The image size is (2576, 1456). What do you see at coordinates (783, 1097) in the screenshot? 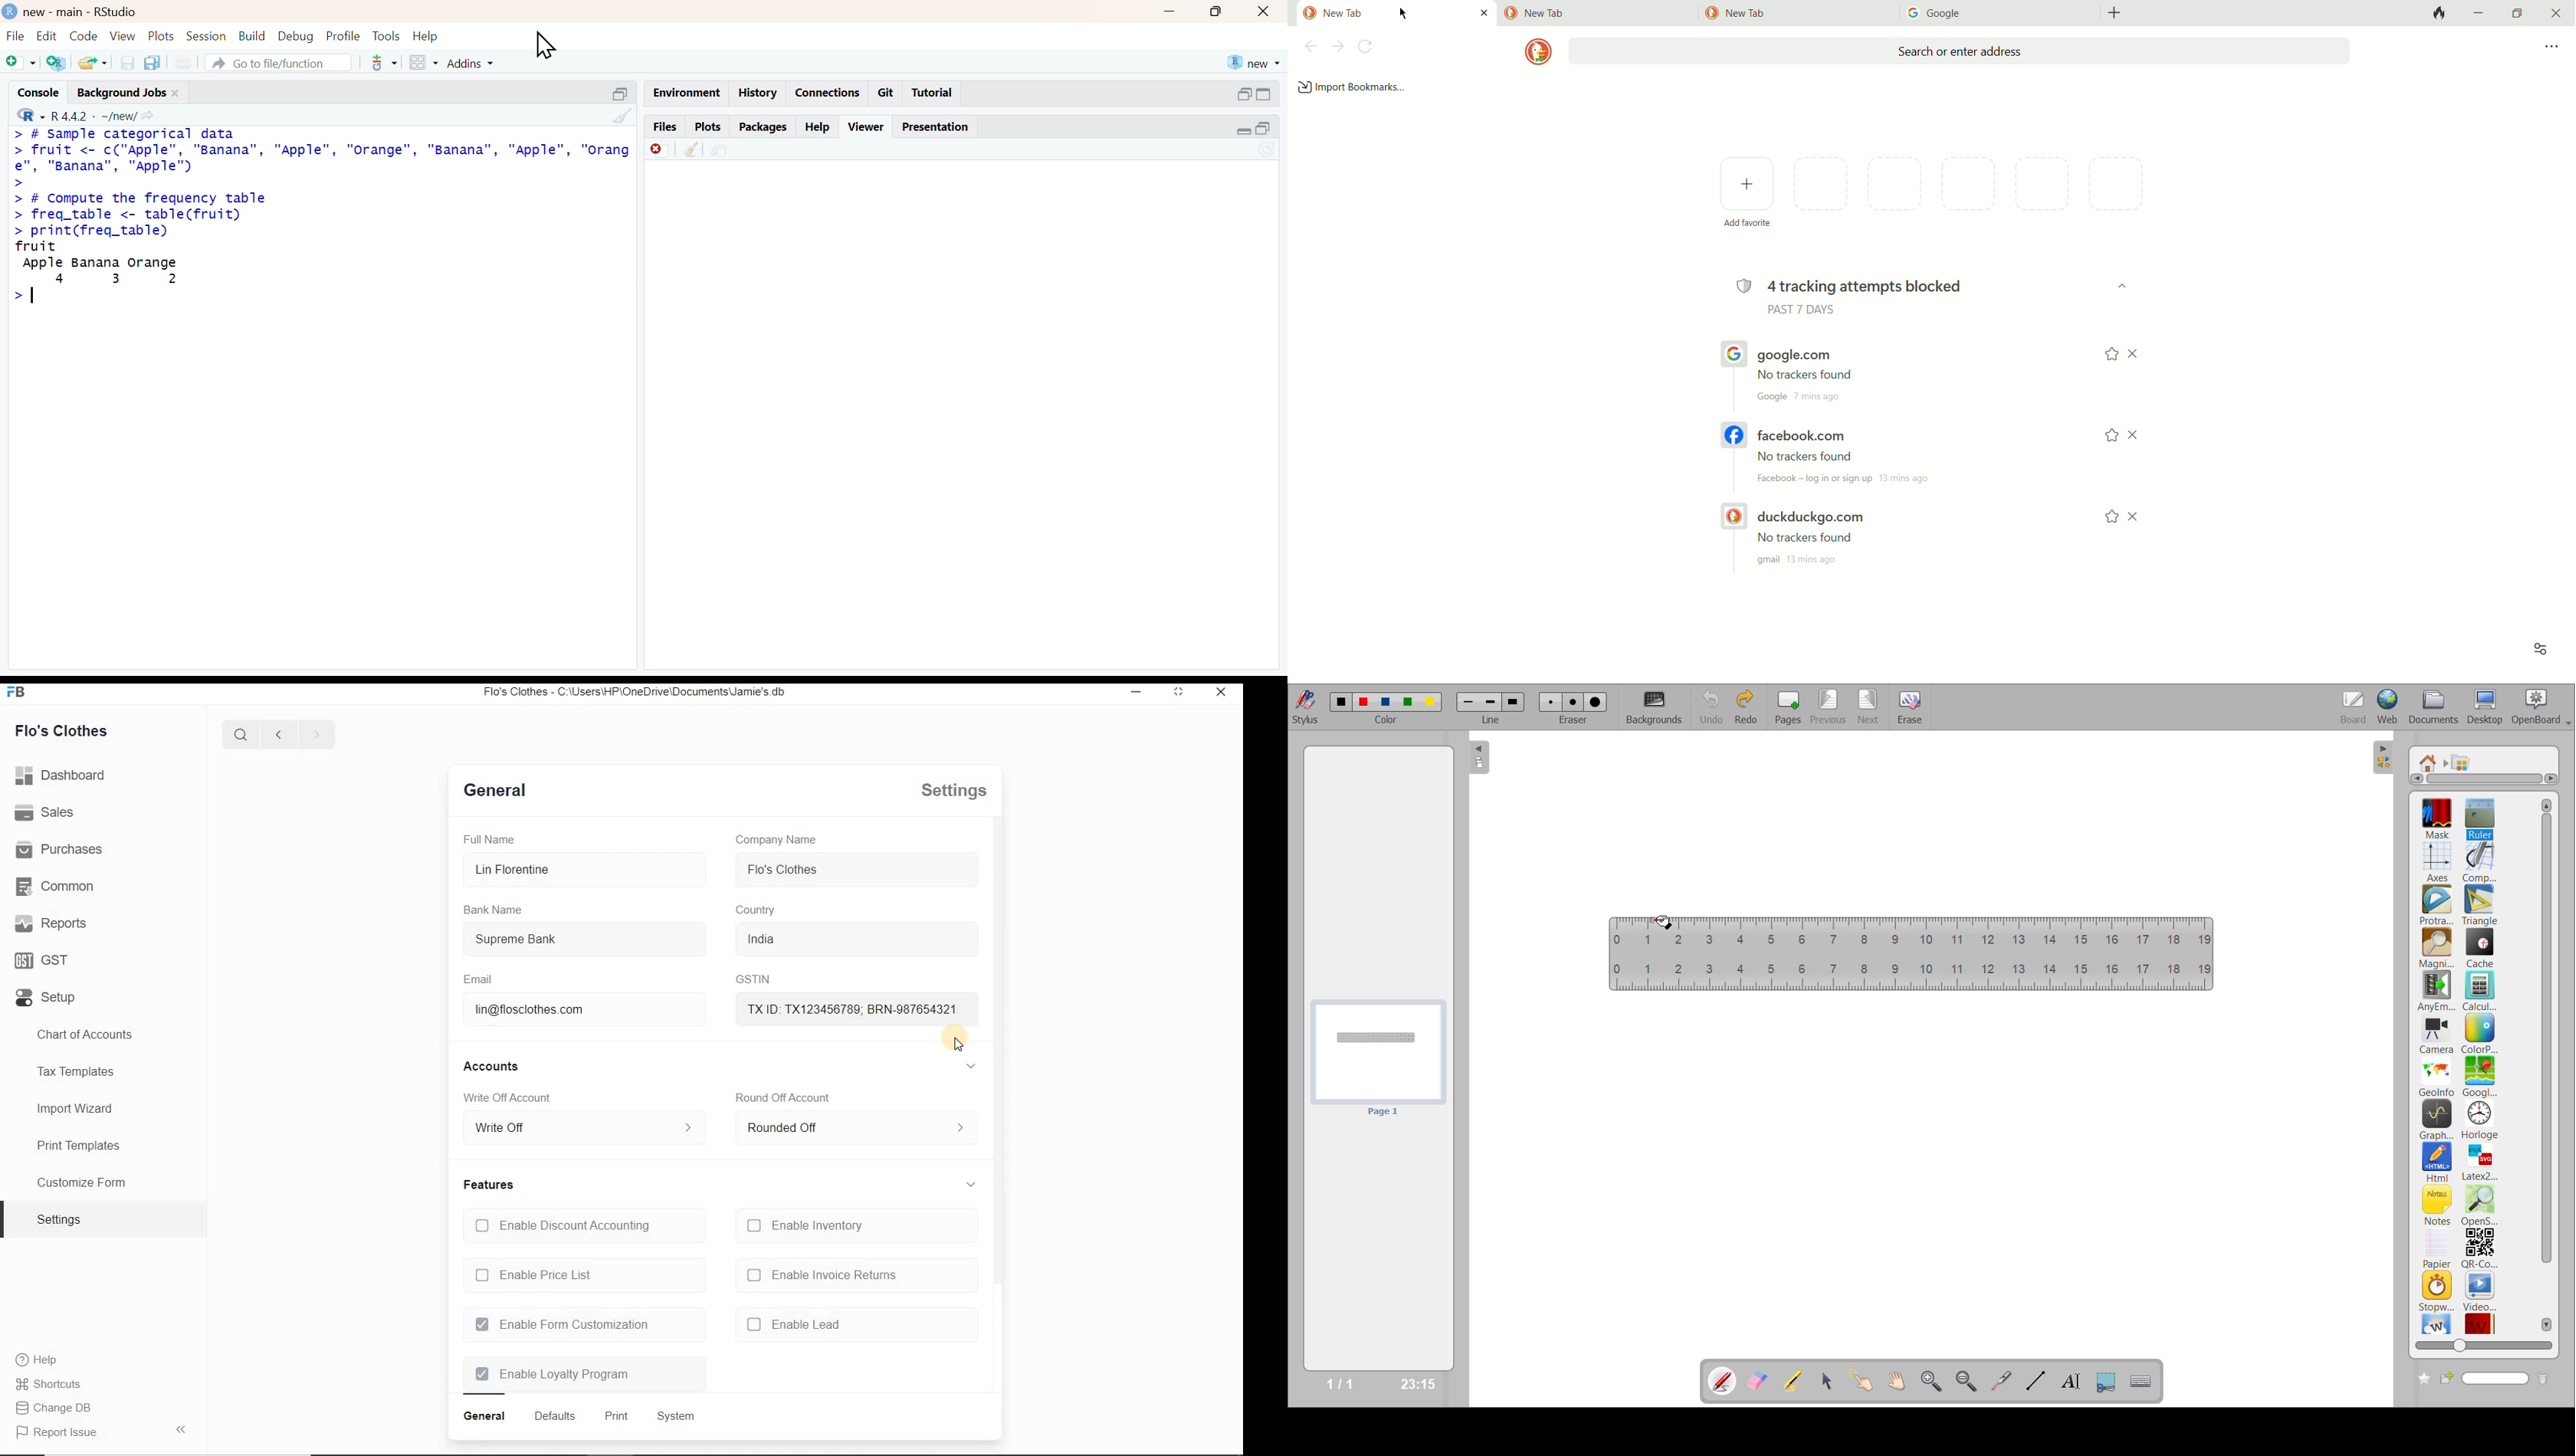
I see `round off account` at bounding box center [783, 1097].